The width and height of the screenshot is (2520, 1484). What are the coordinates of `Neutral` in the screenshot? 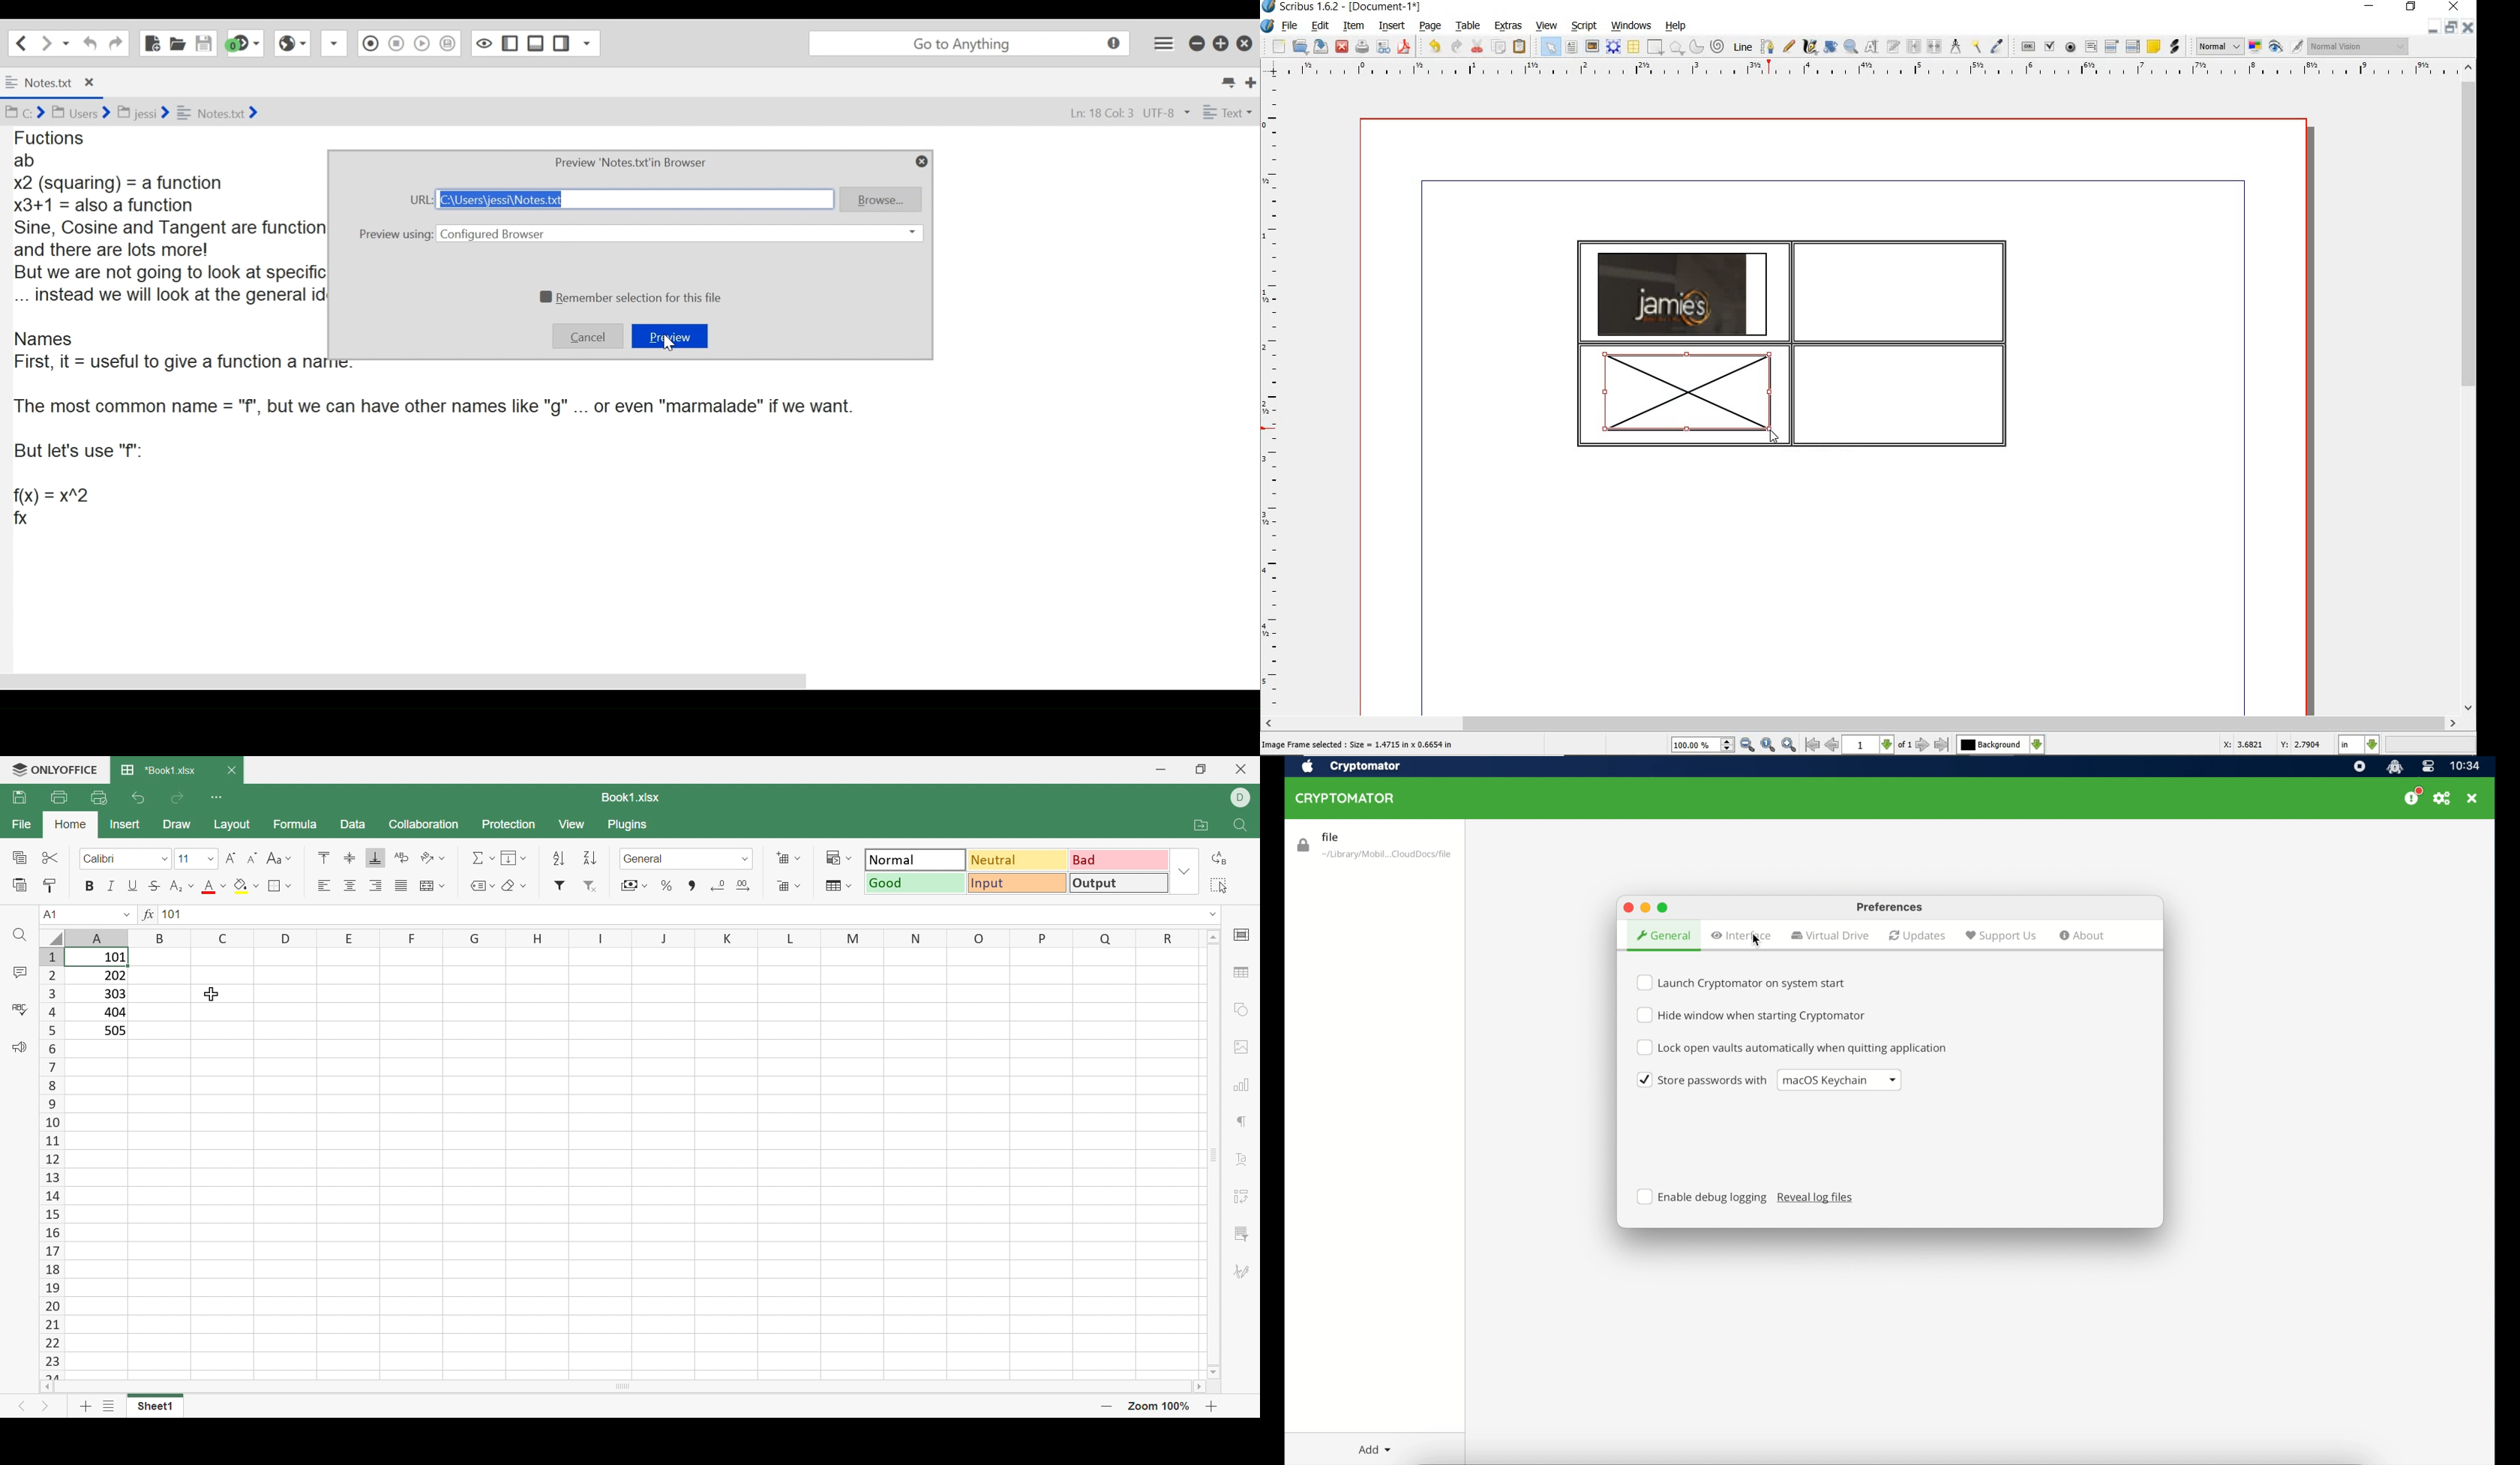 It's located at (1018, 859).